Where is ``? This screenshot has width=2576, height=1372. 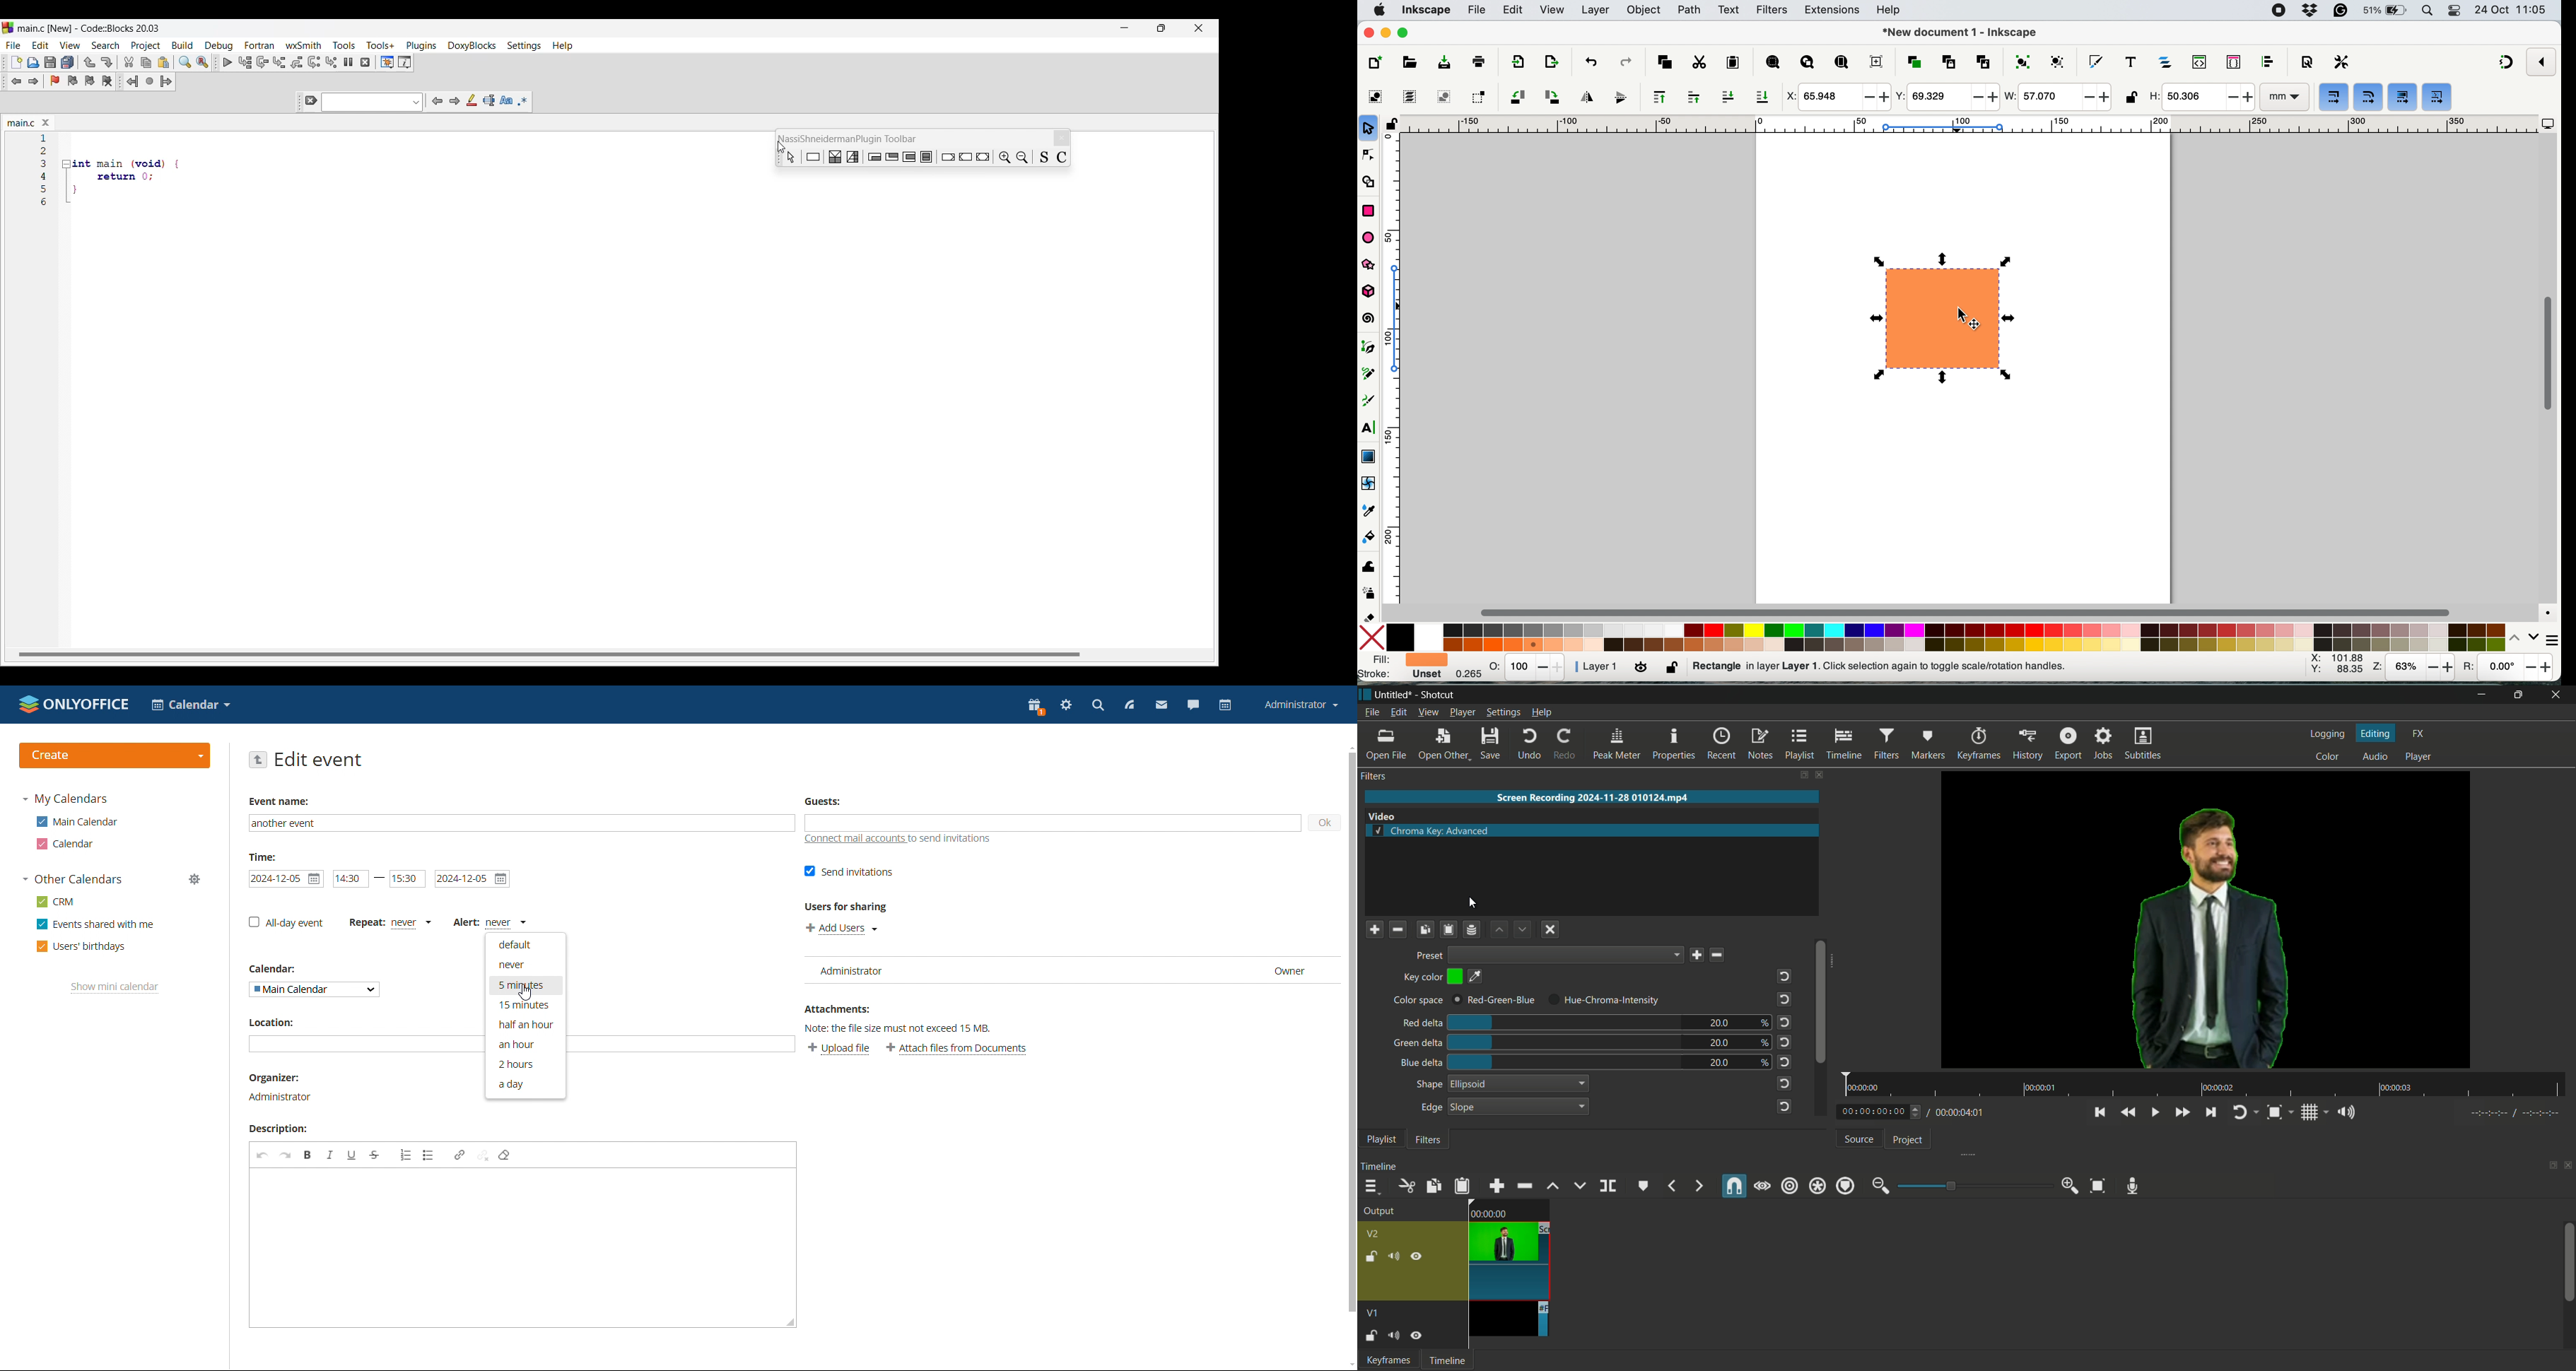  is located at coordinates (788, 156).